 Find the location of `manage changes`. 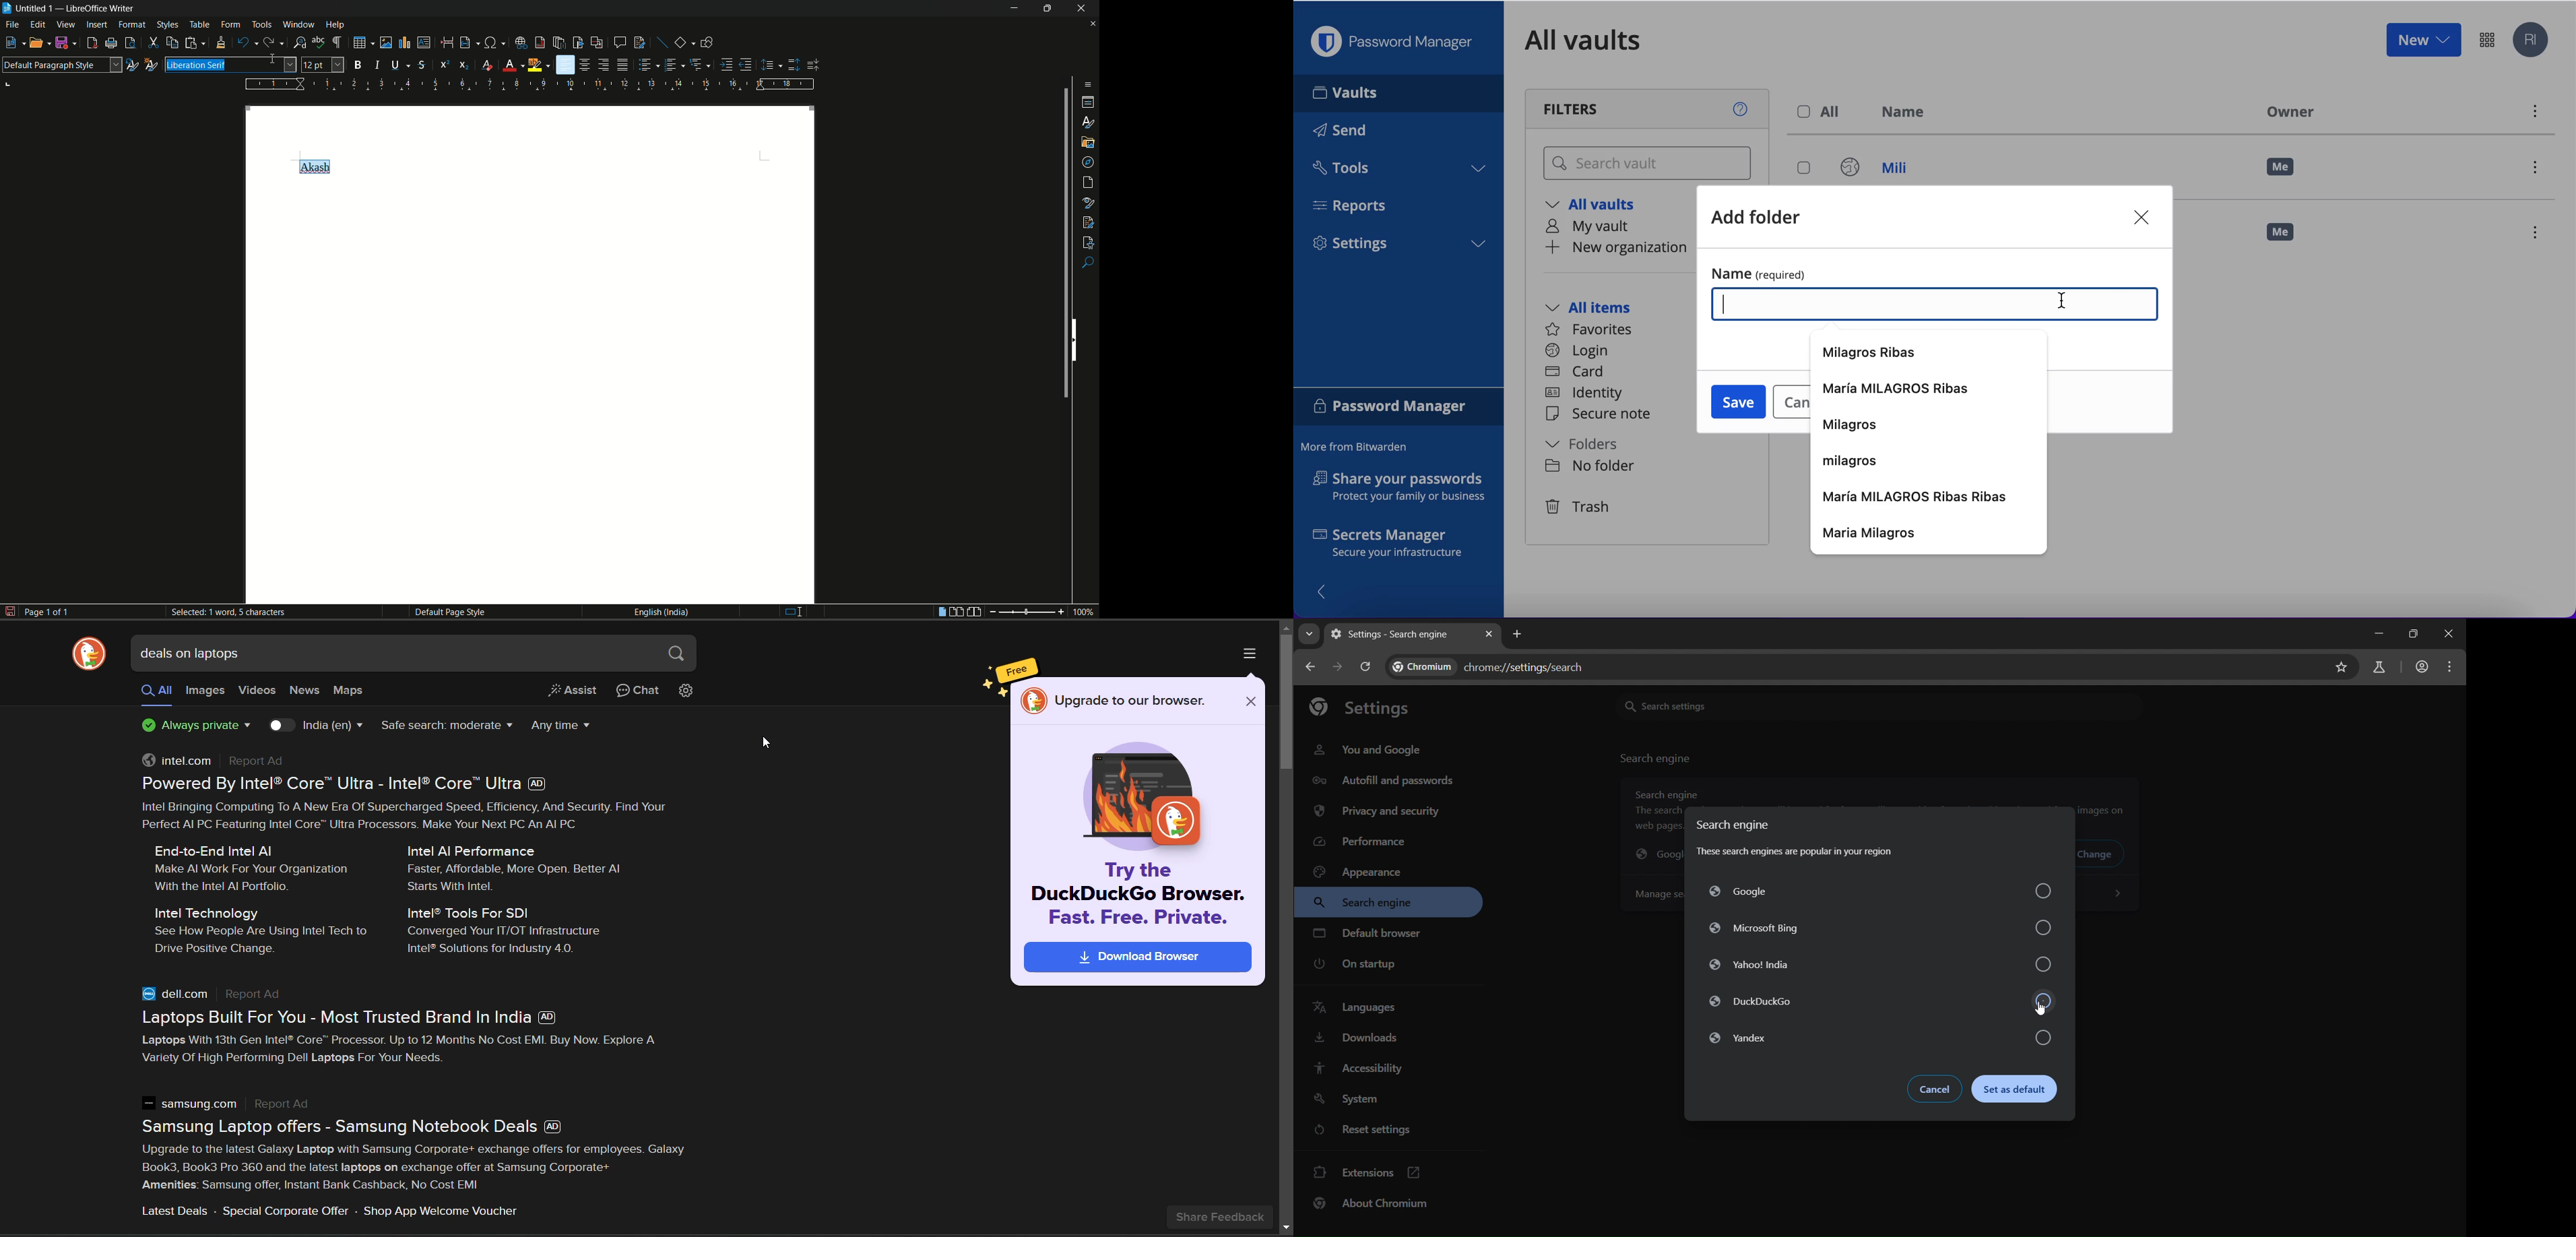

manage changes is located at coordinates (1088, 221).